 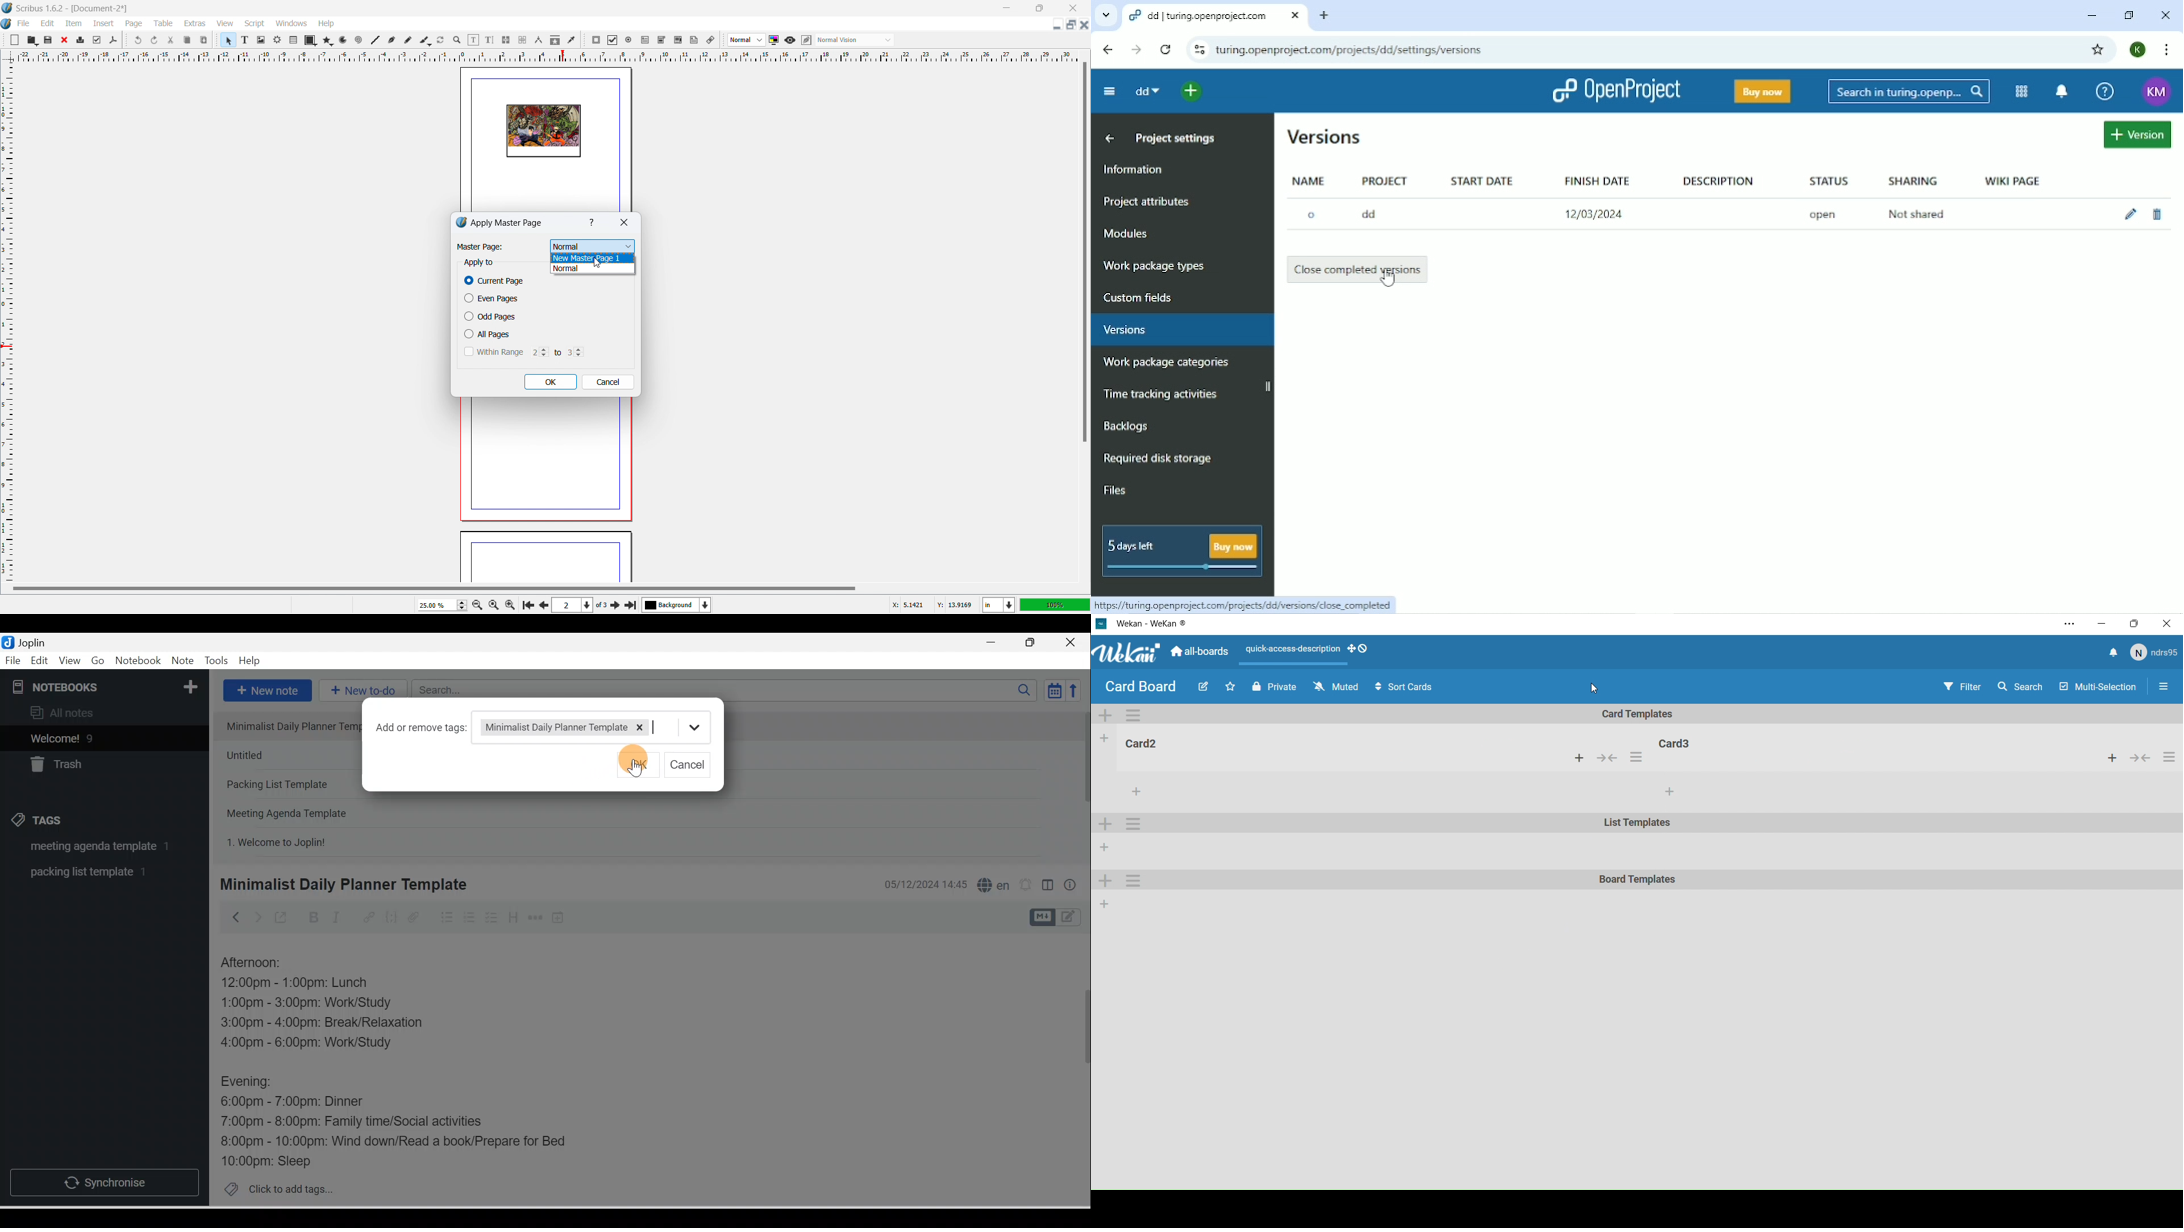 What do you see at coordinates (89, 847) in the screenshot?
I see `Tag 1` at bounding box center [89, 847].